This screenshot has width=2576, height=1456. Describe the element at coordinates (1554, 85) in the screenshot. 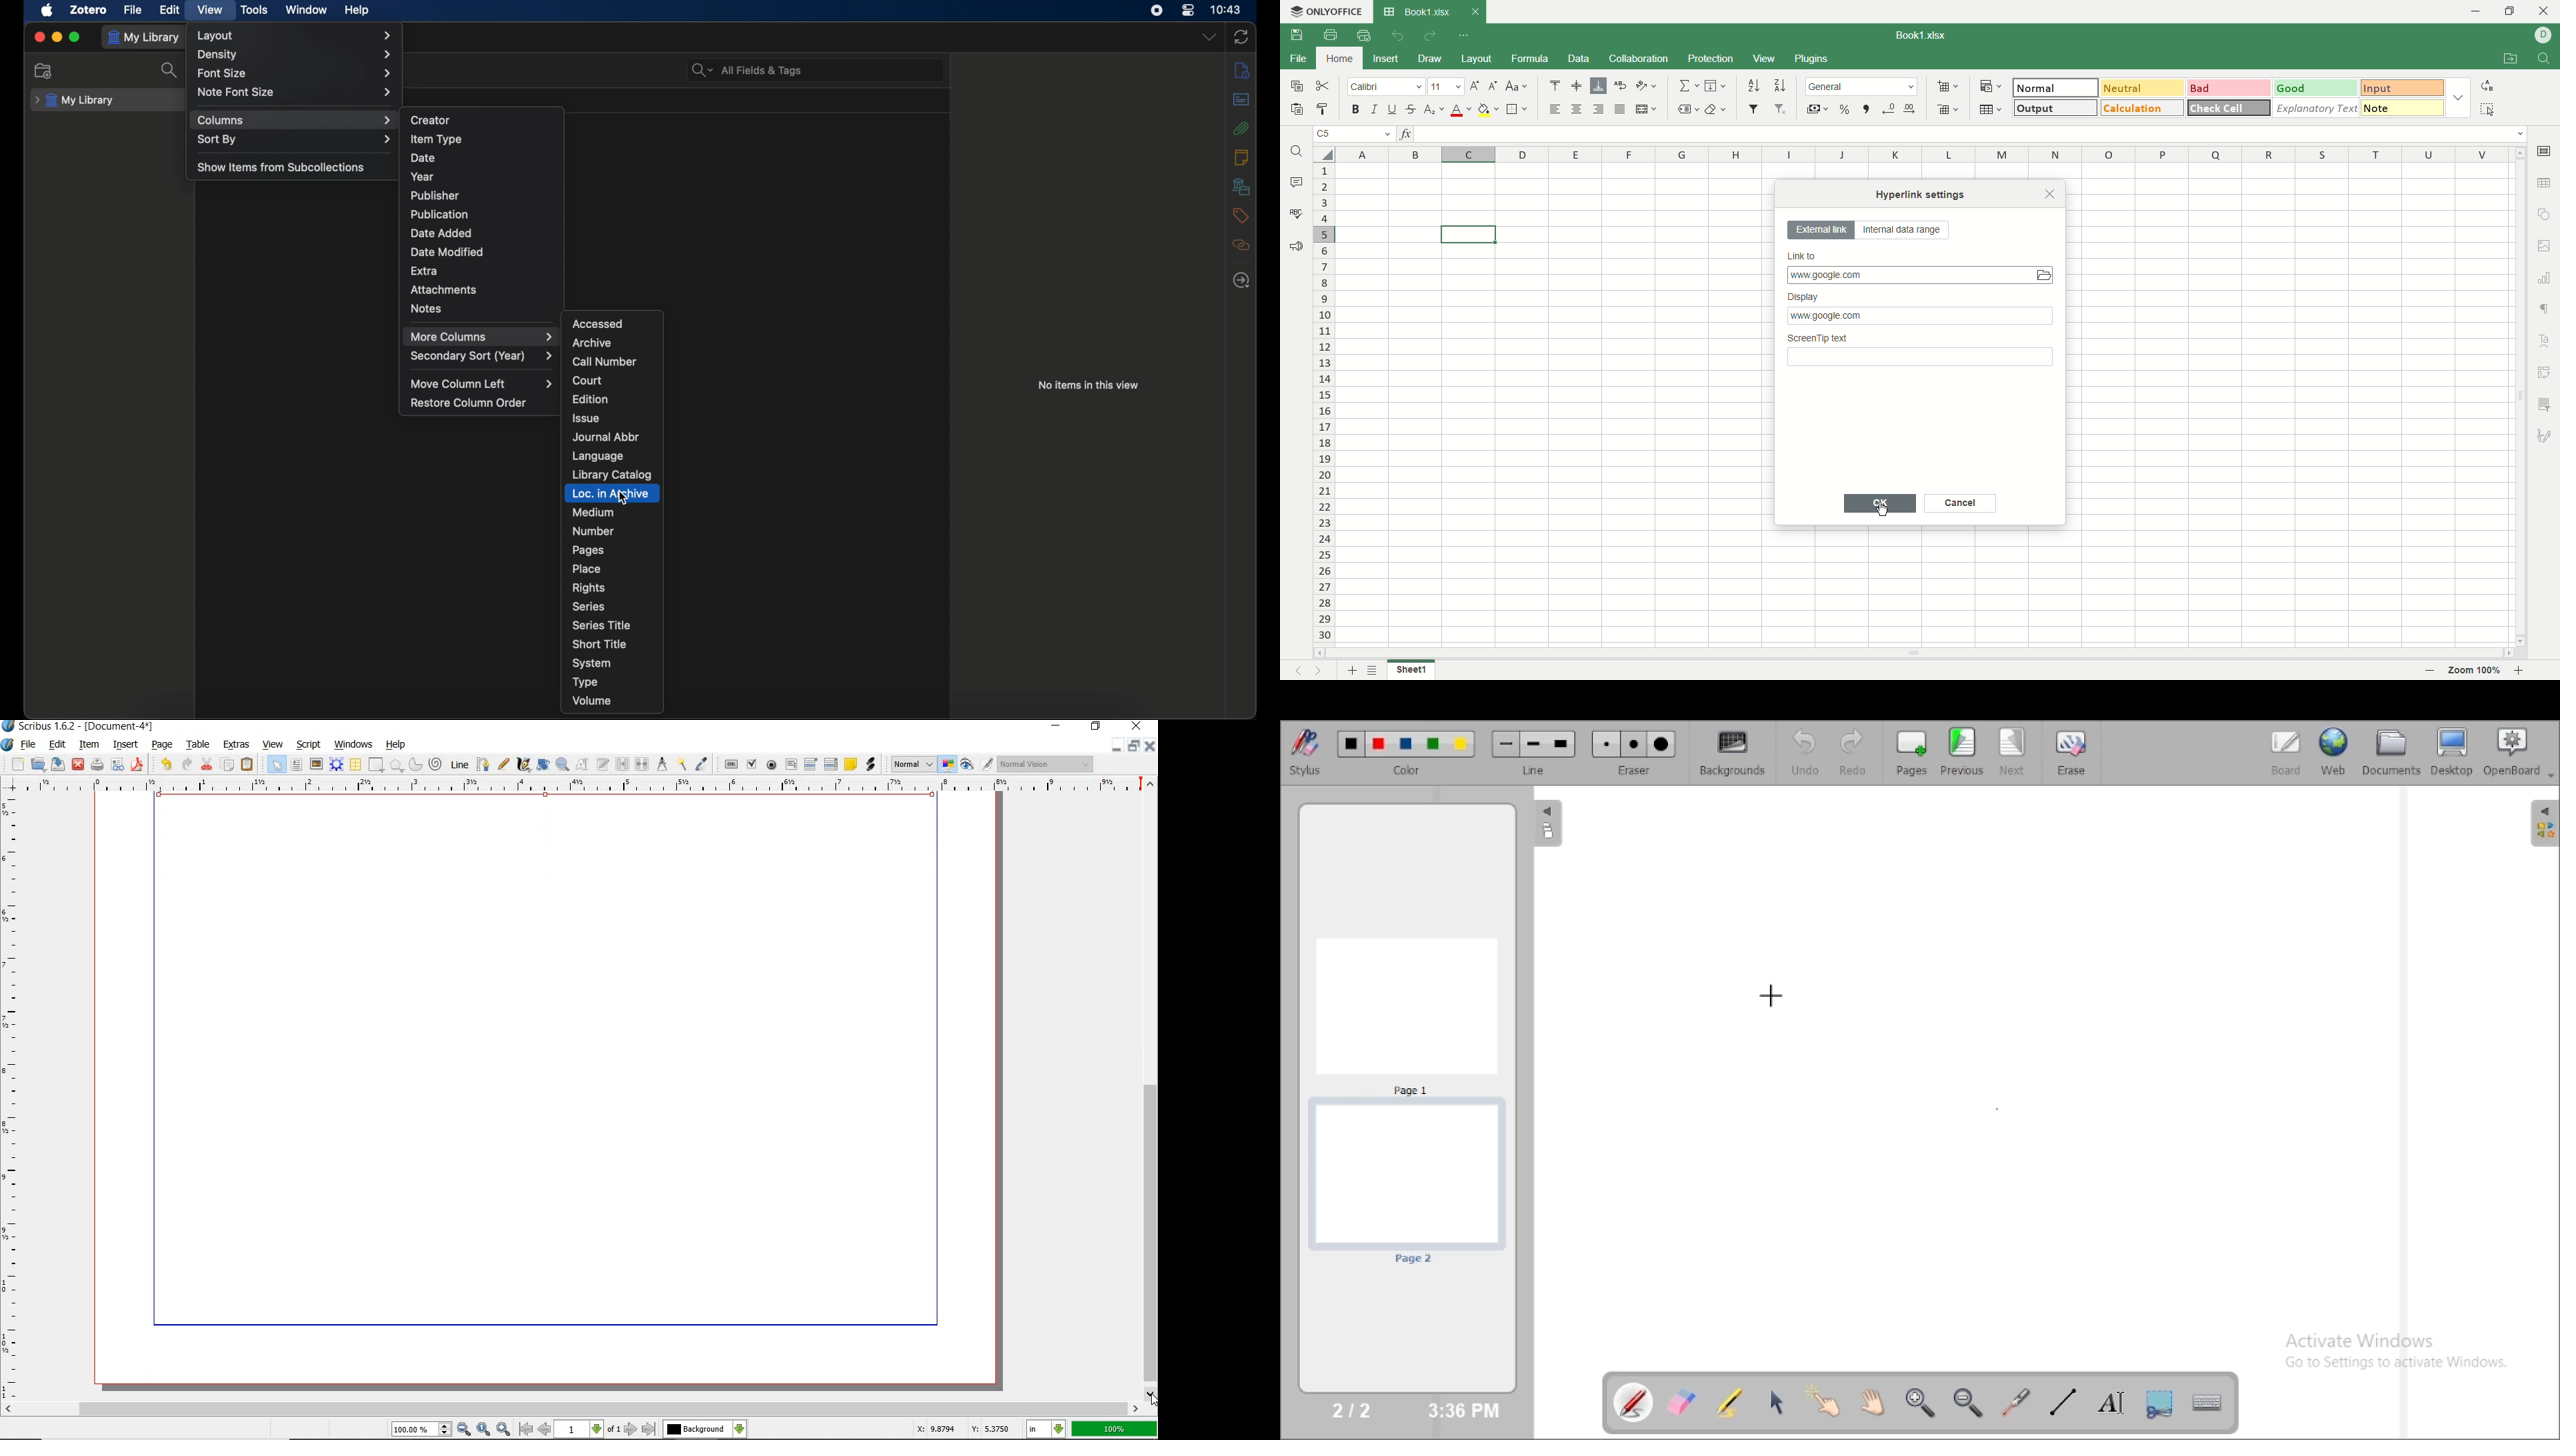

I see `align top` at that location.